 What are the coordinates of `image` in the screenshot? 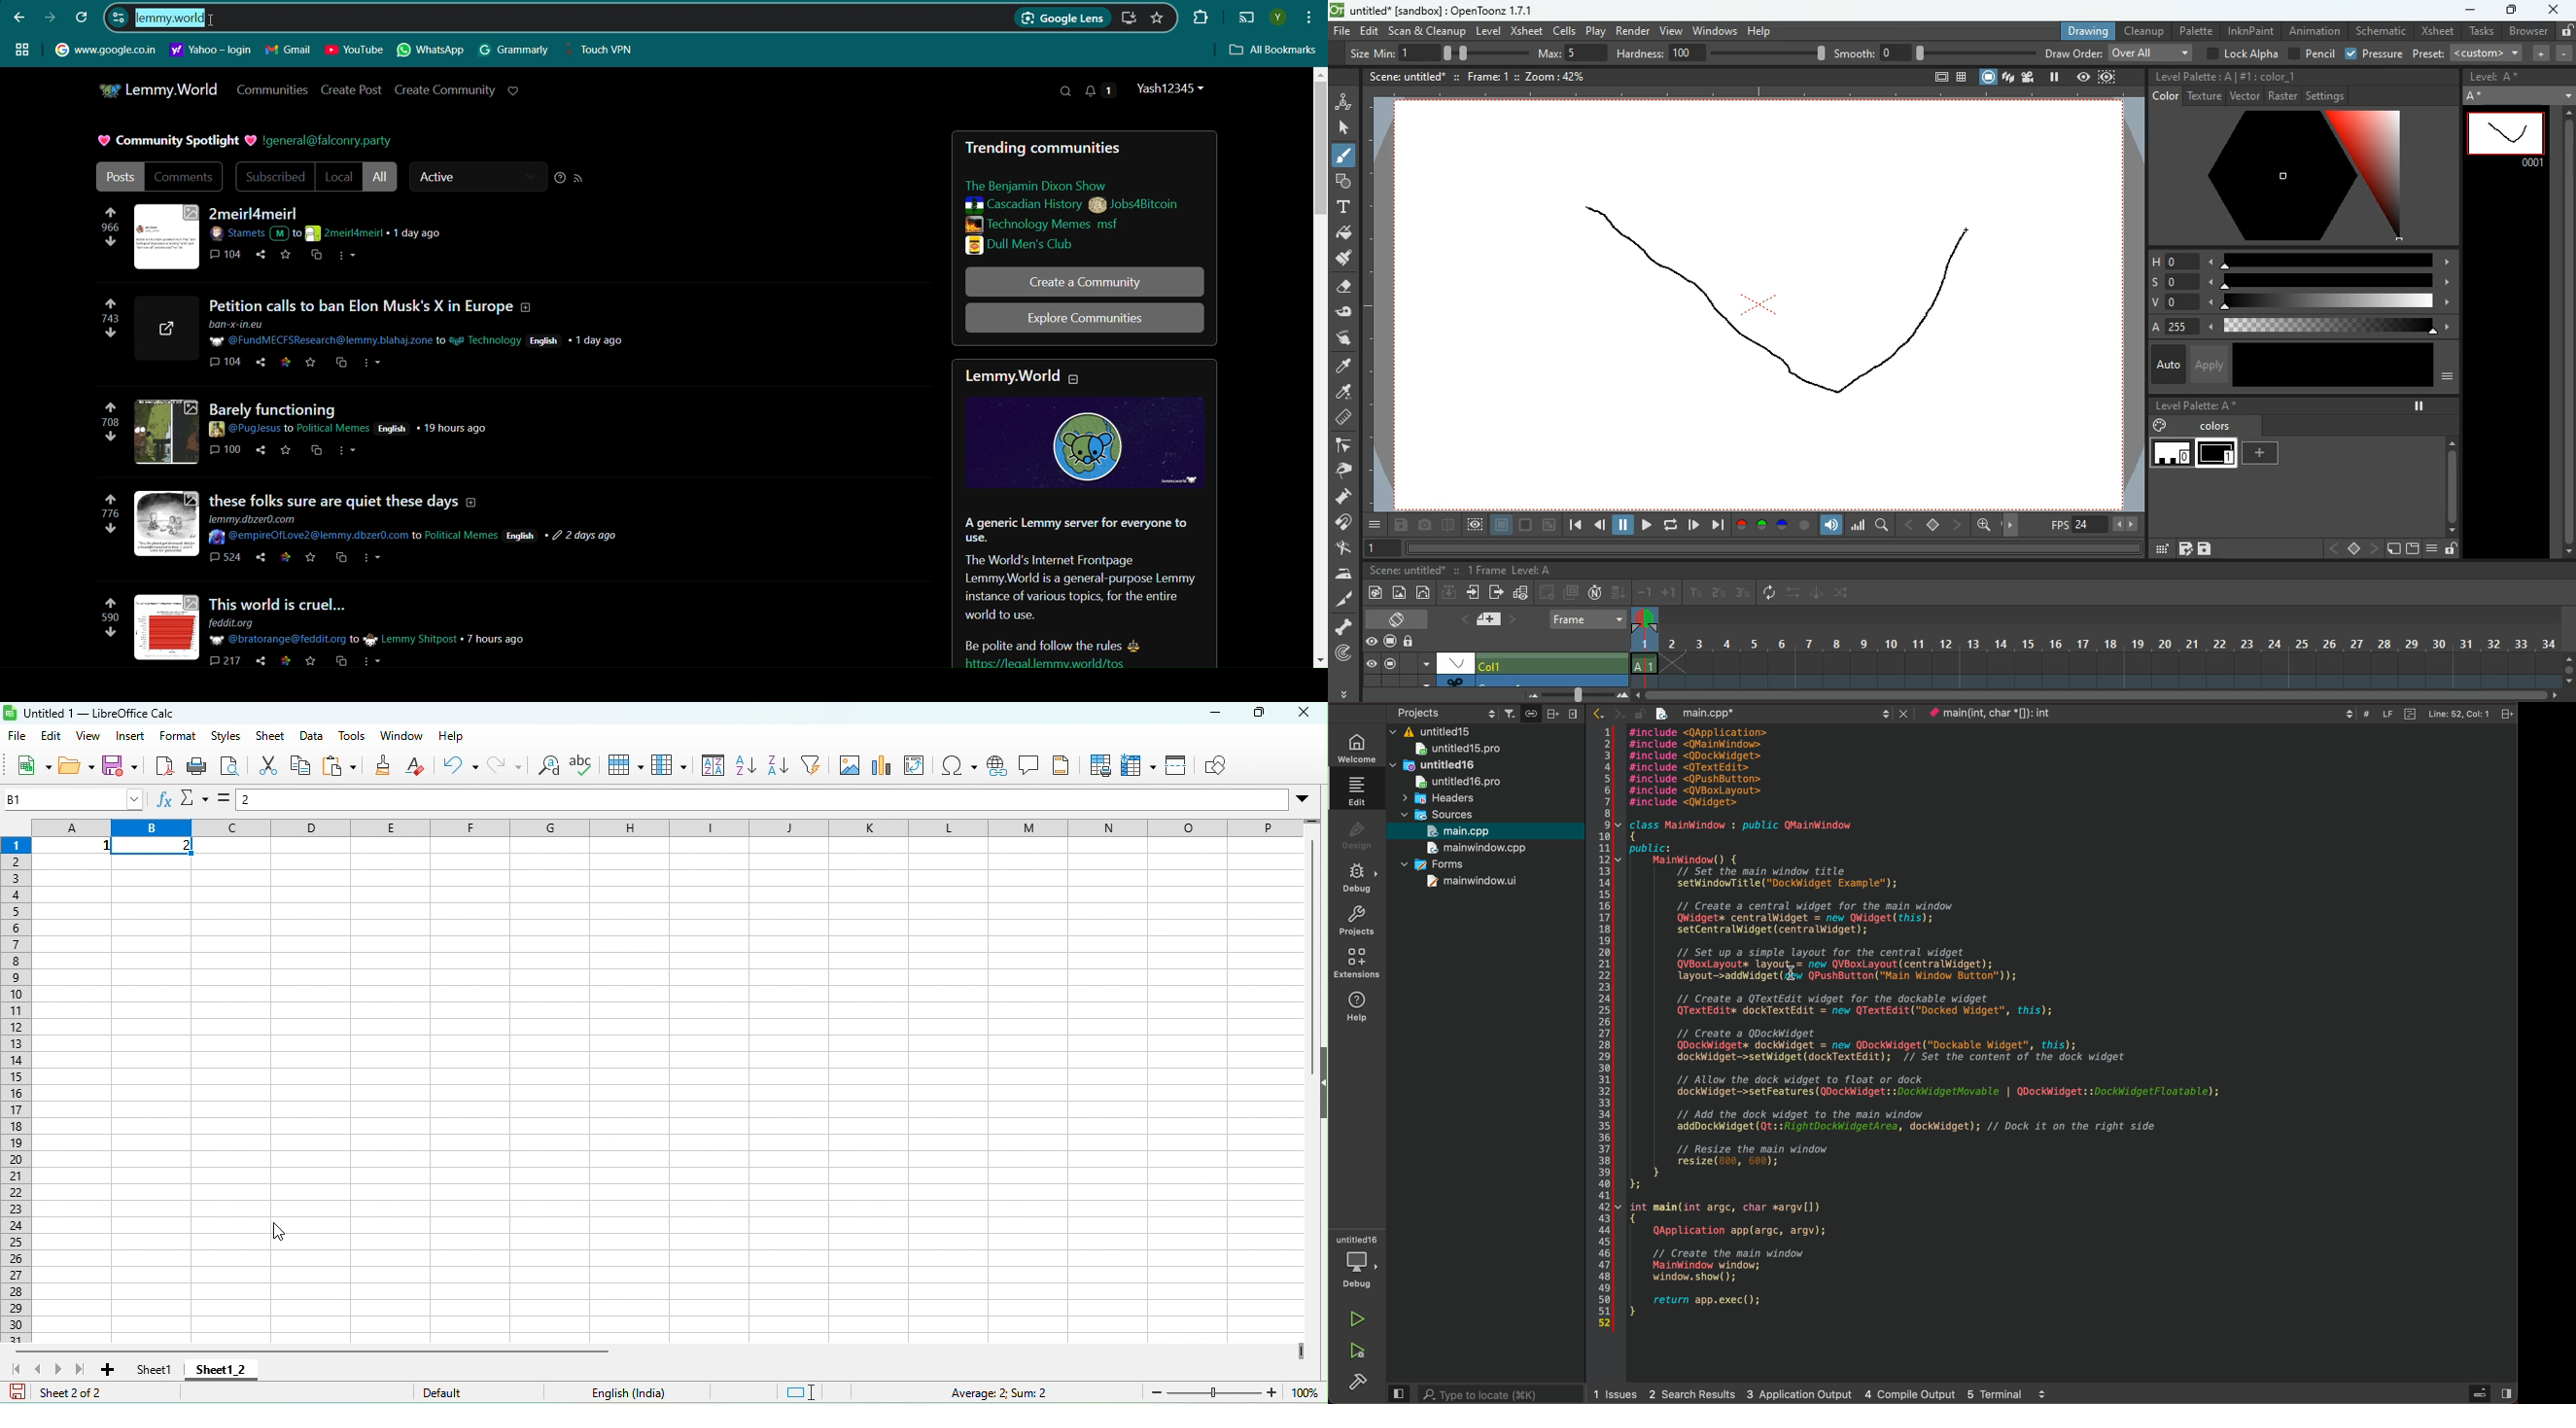 It's located at (1400, 593).